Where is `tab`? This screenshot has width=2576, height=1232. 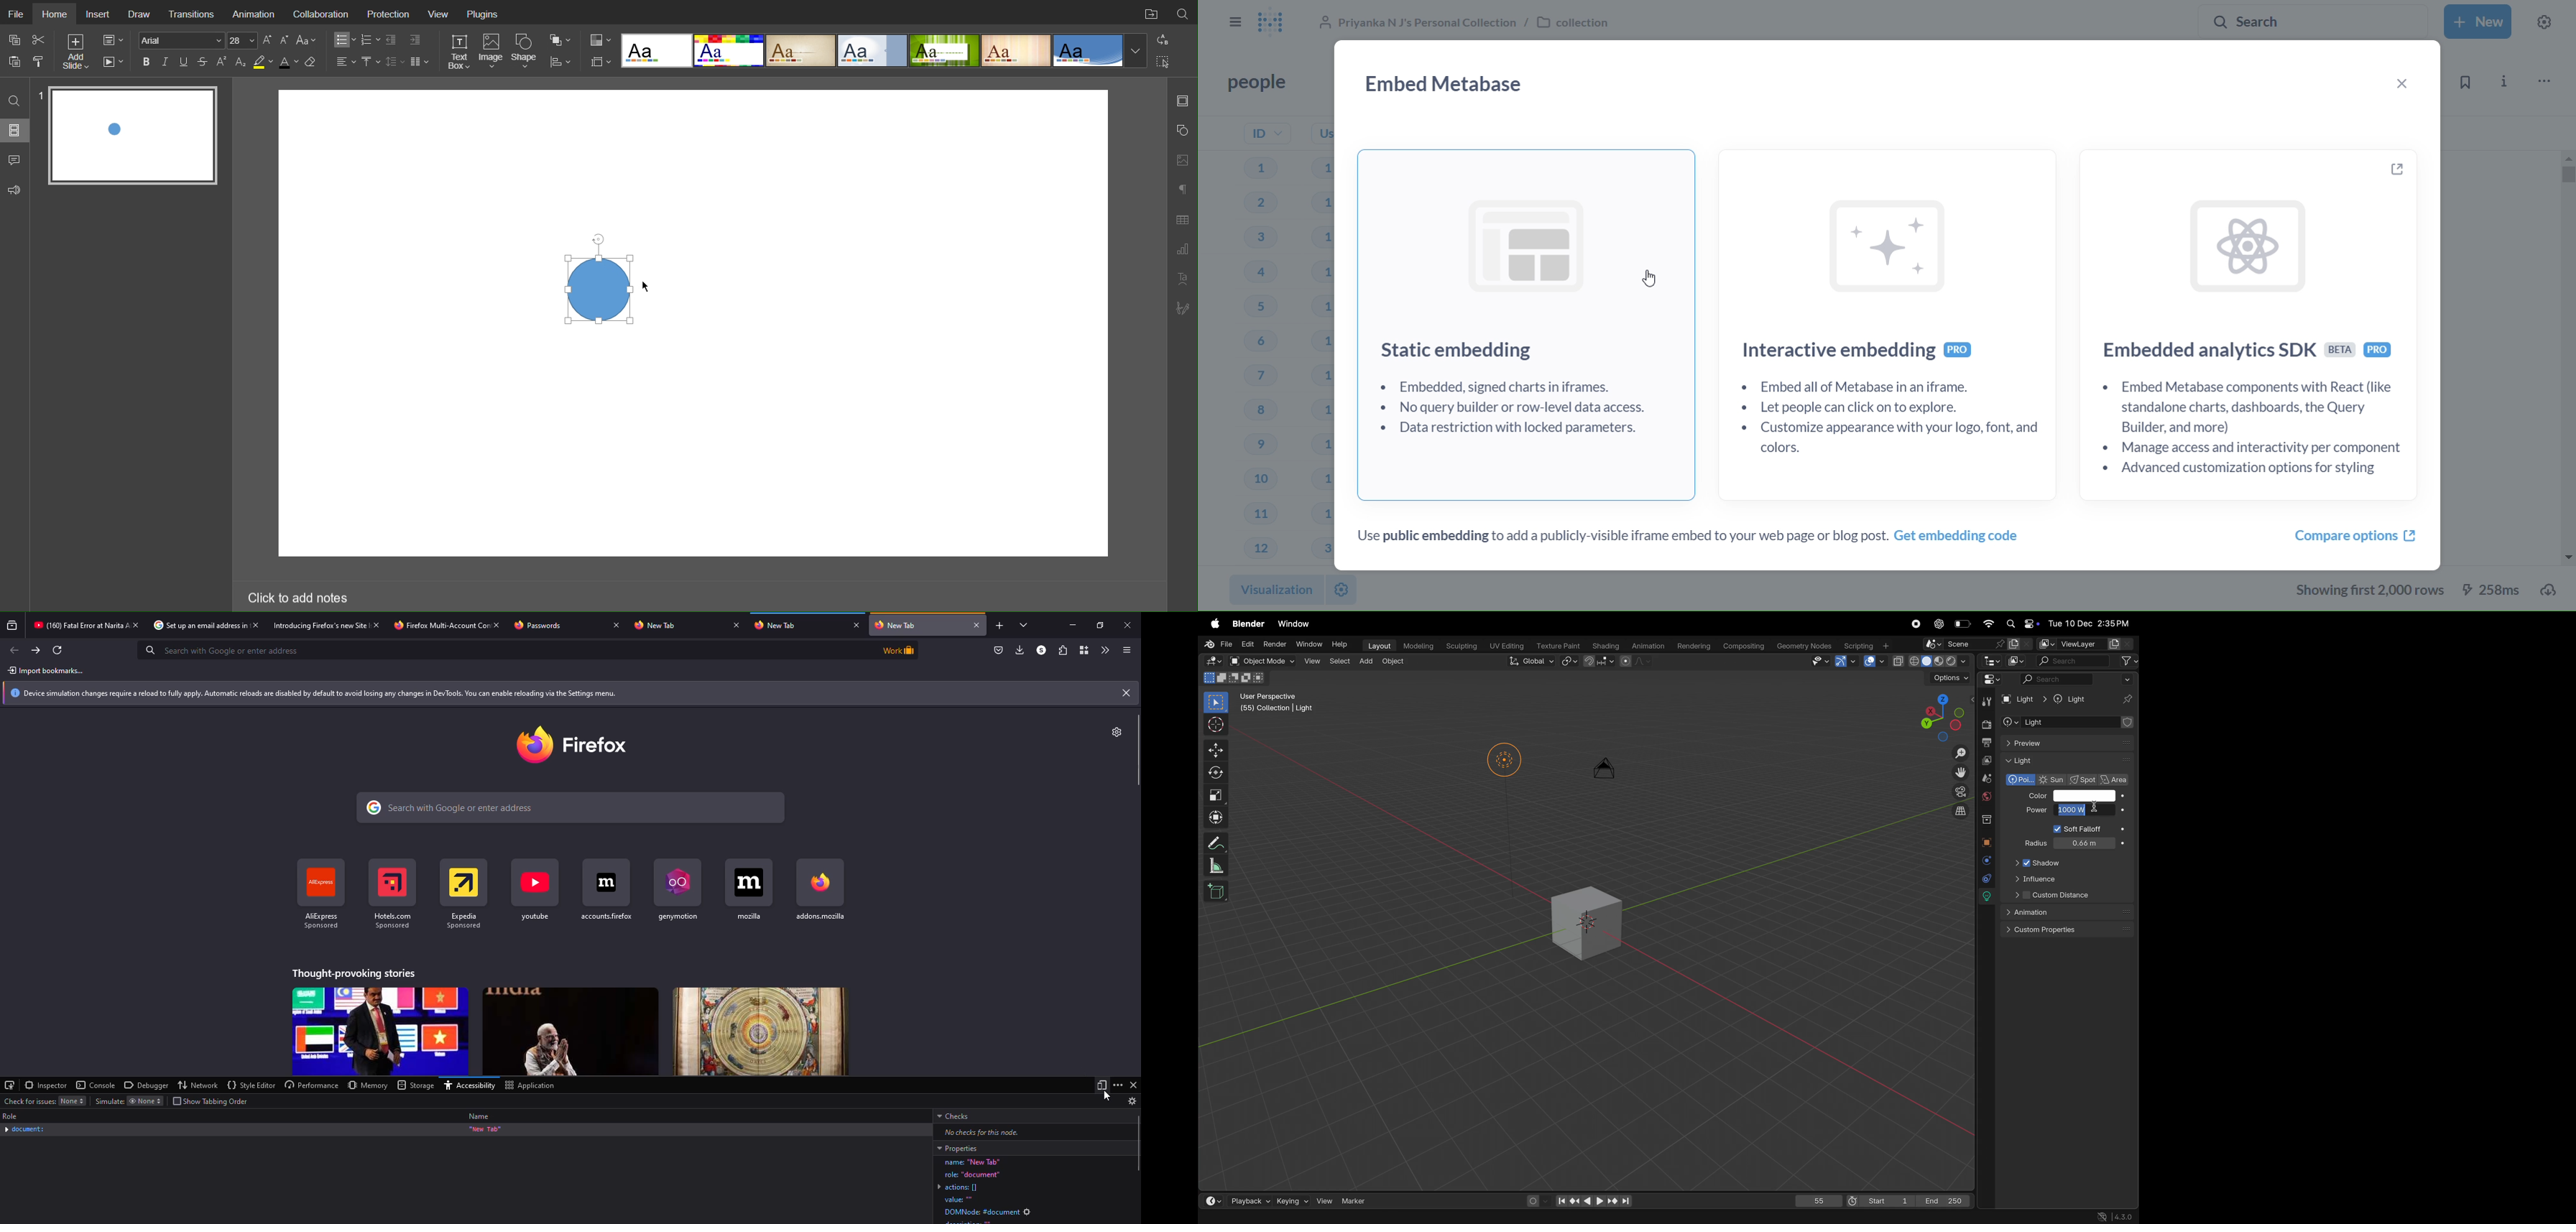
tab is located at coordinates (657, 626).